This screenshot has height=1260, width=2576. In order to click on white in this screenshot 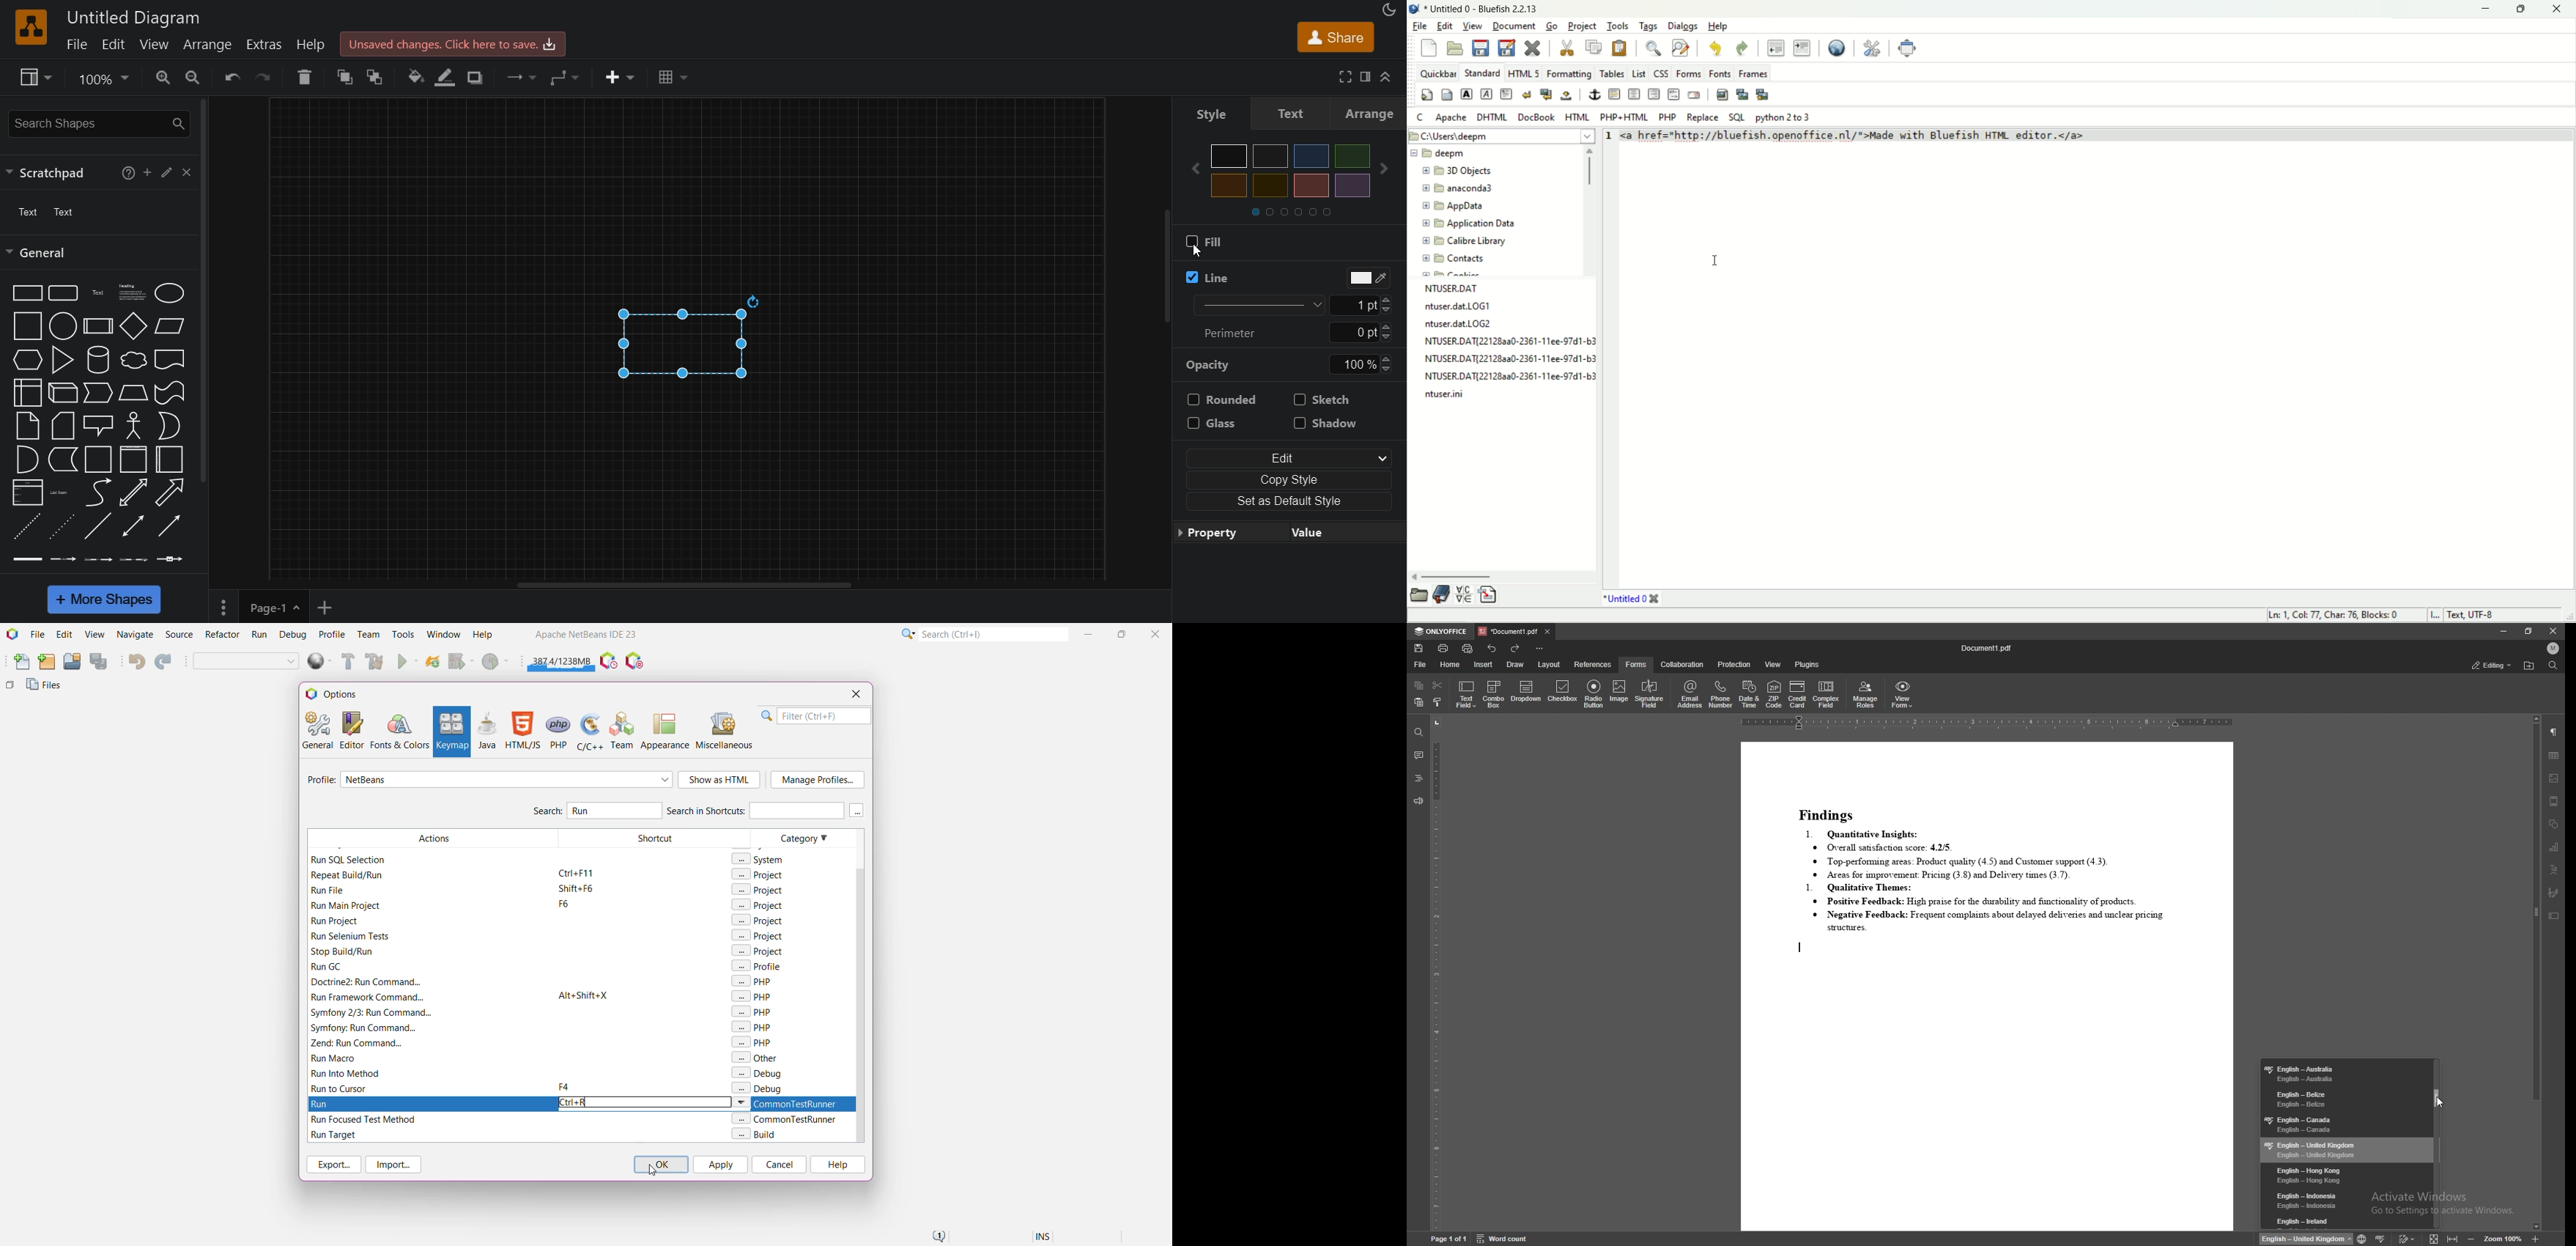, I will do `click(1229, 155)`.